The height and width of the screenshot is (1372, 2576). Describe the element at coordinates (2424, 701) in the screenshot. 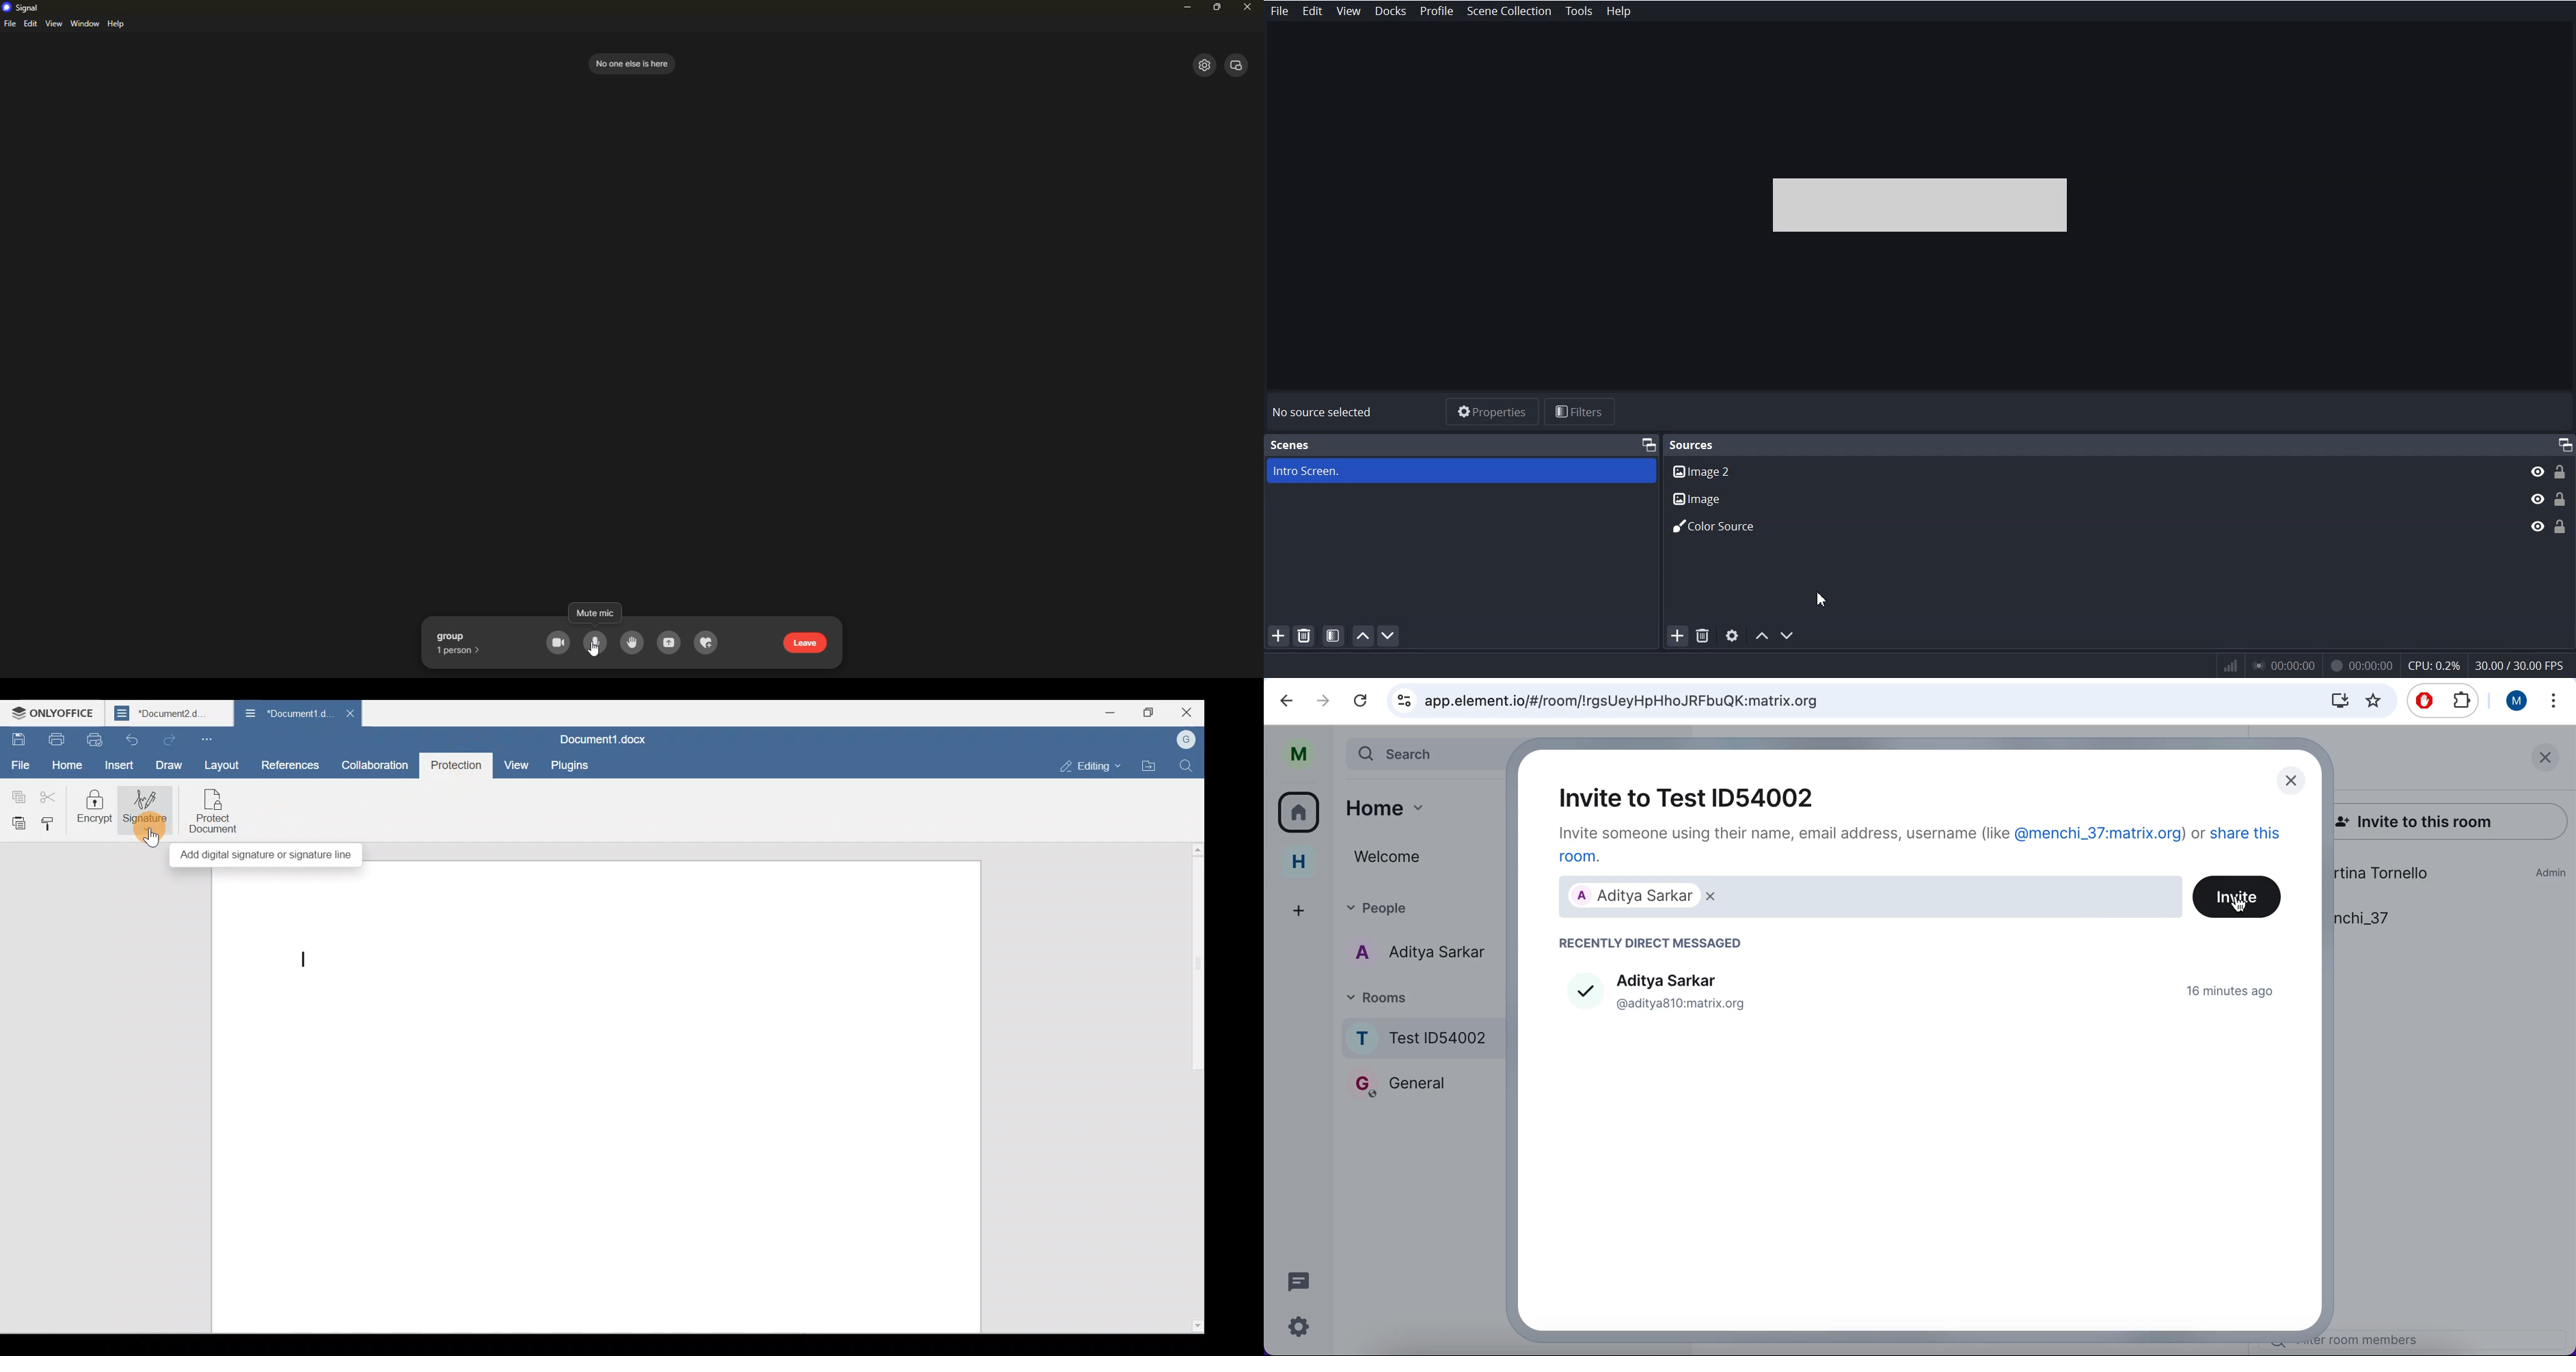

I see `ad block` at that location.